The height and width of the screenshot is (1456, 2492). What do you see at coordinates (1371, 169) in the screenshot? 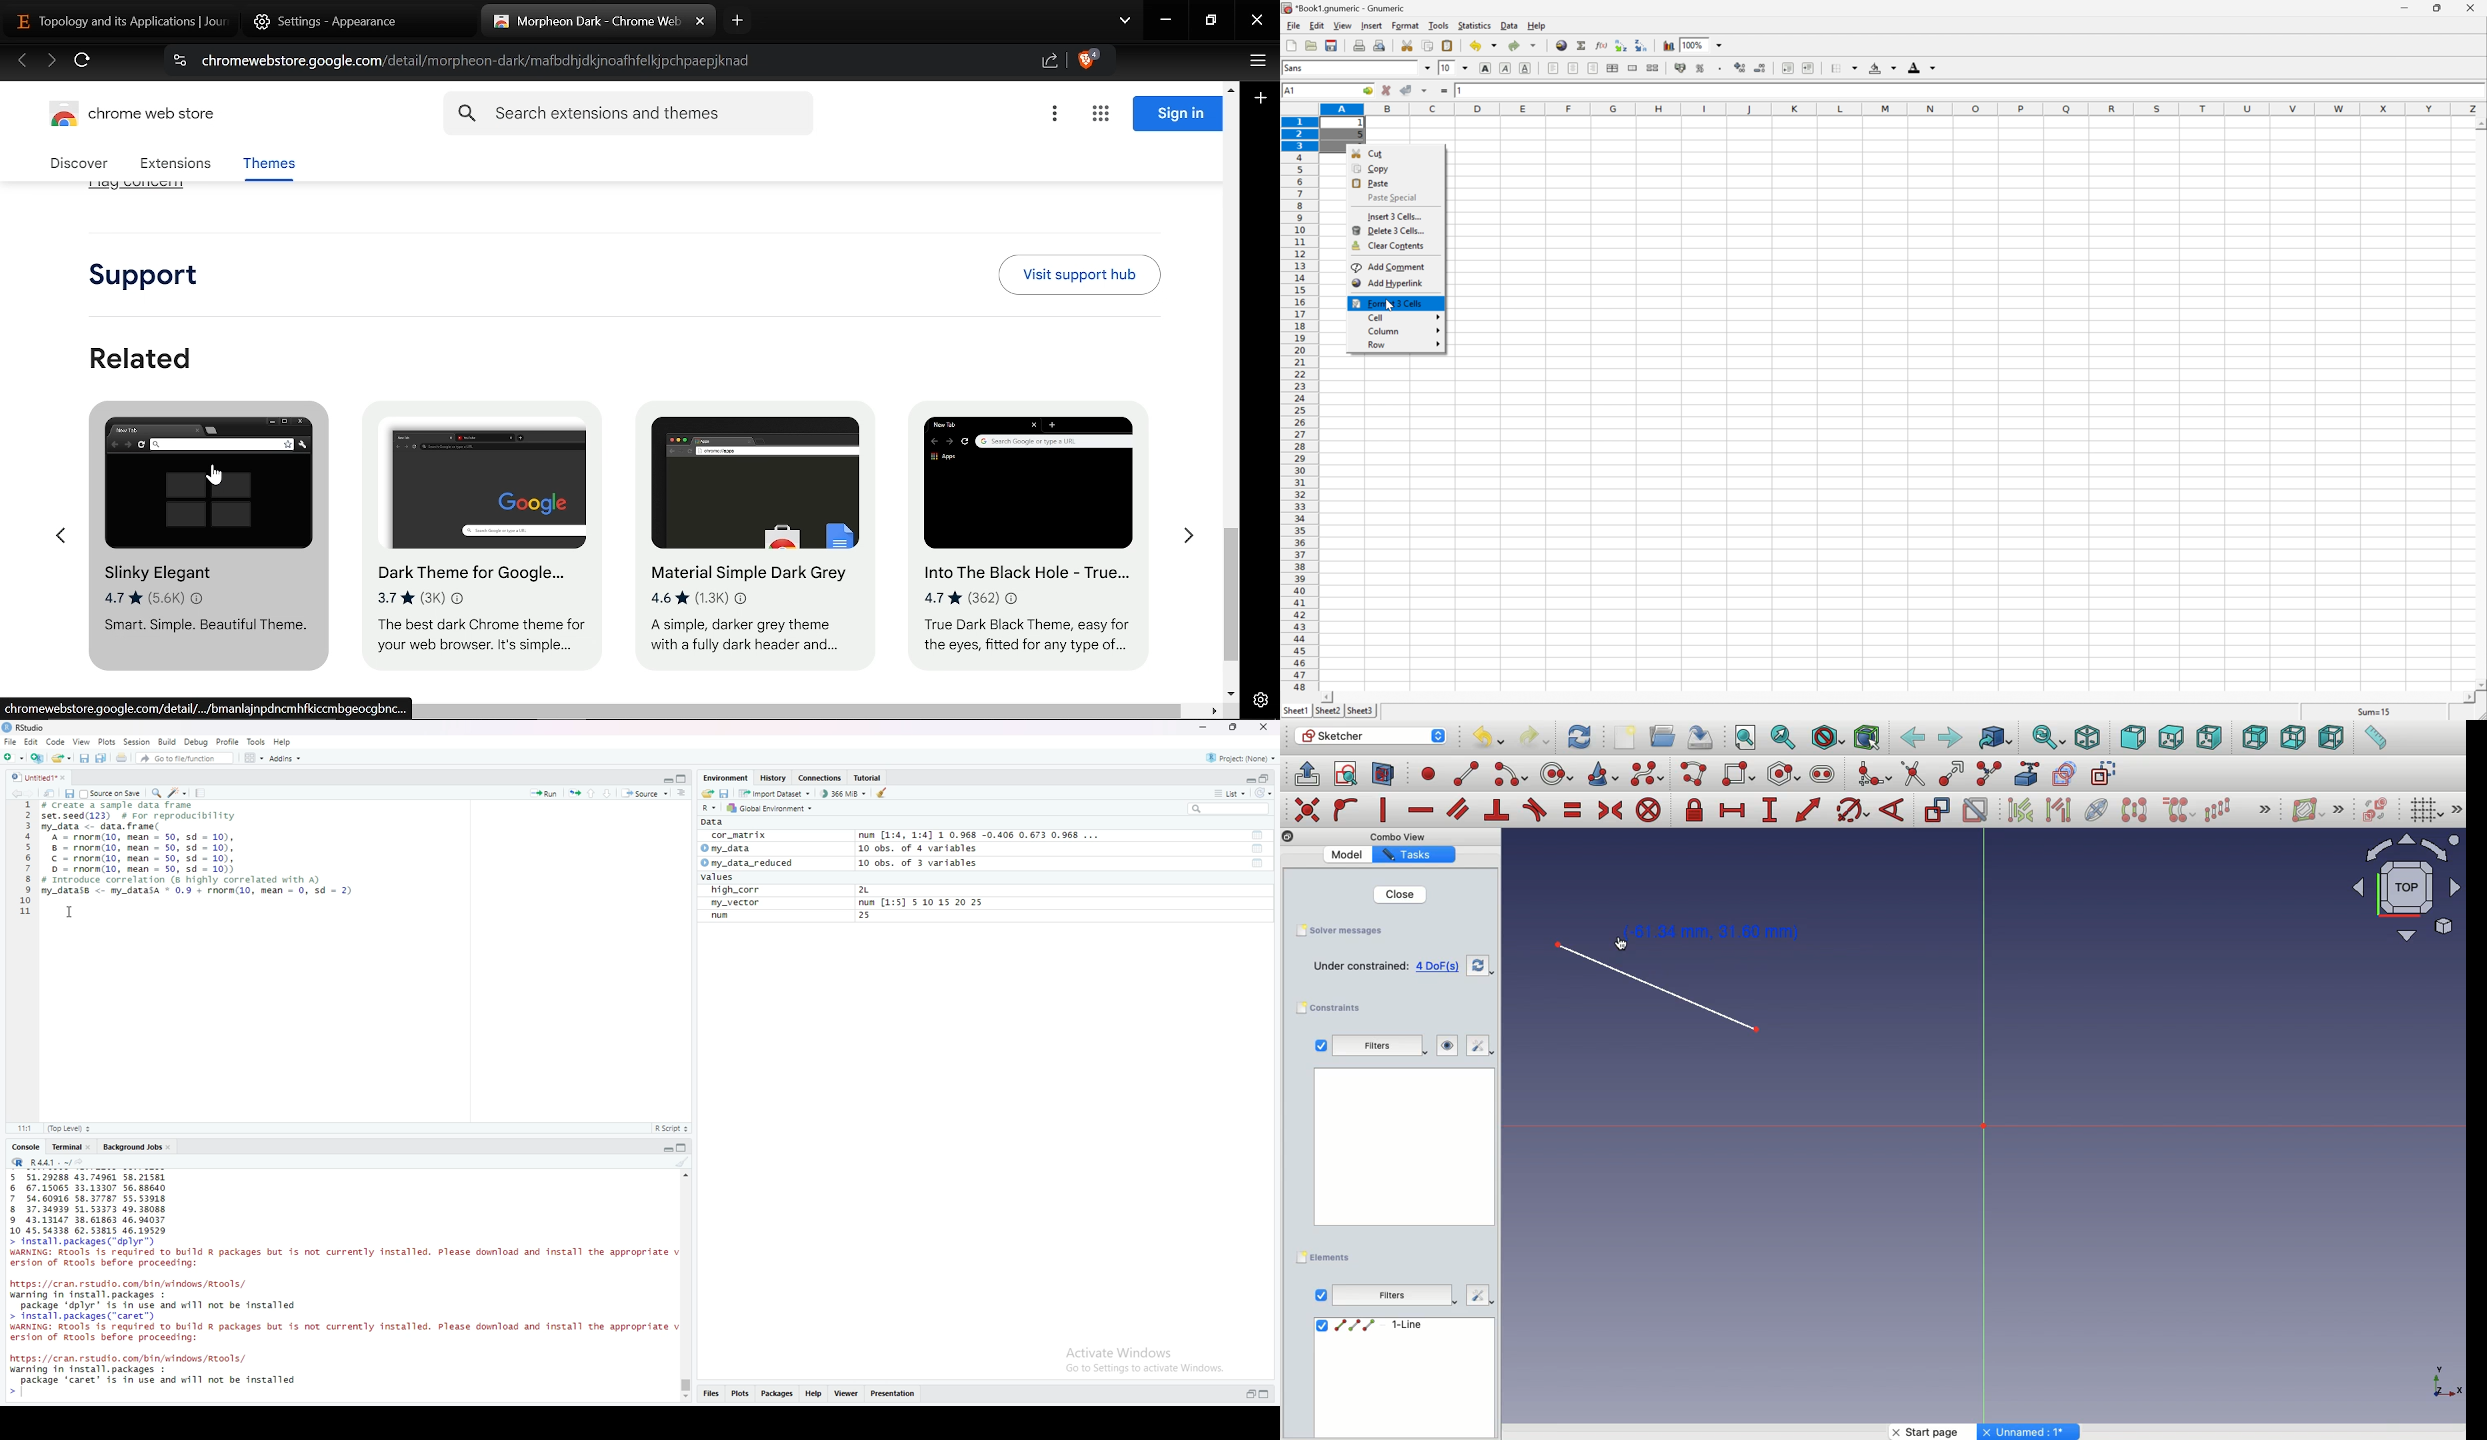
I see `copy` at bounding box center [1371, 169].